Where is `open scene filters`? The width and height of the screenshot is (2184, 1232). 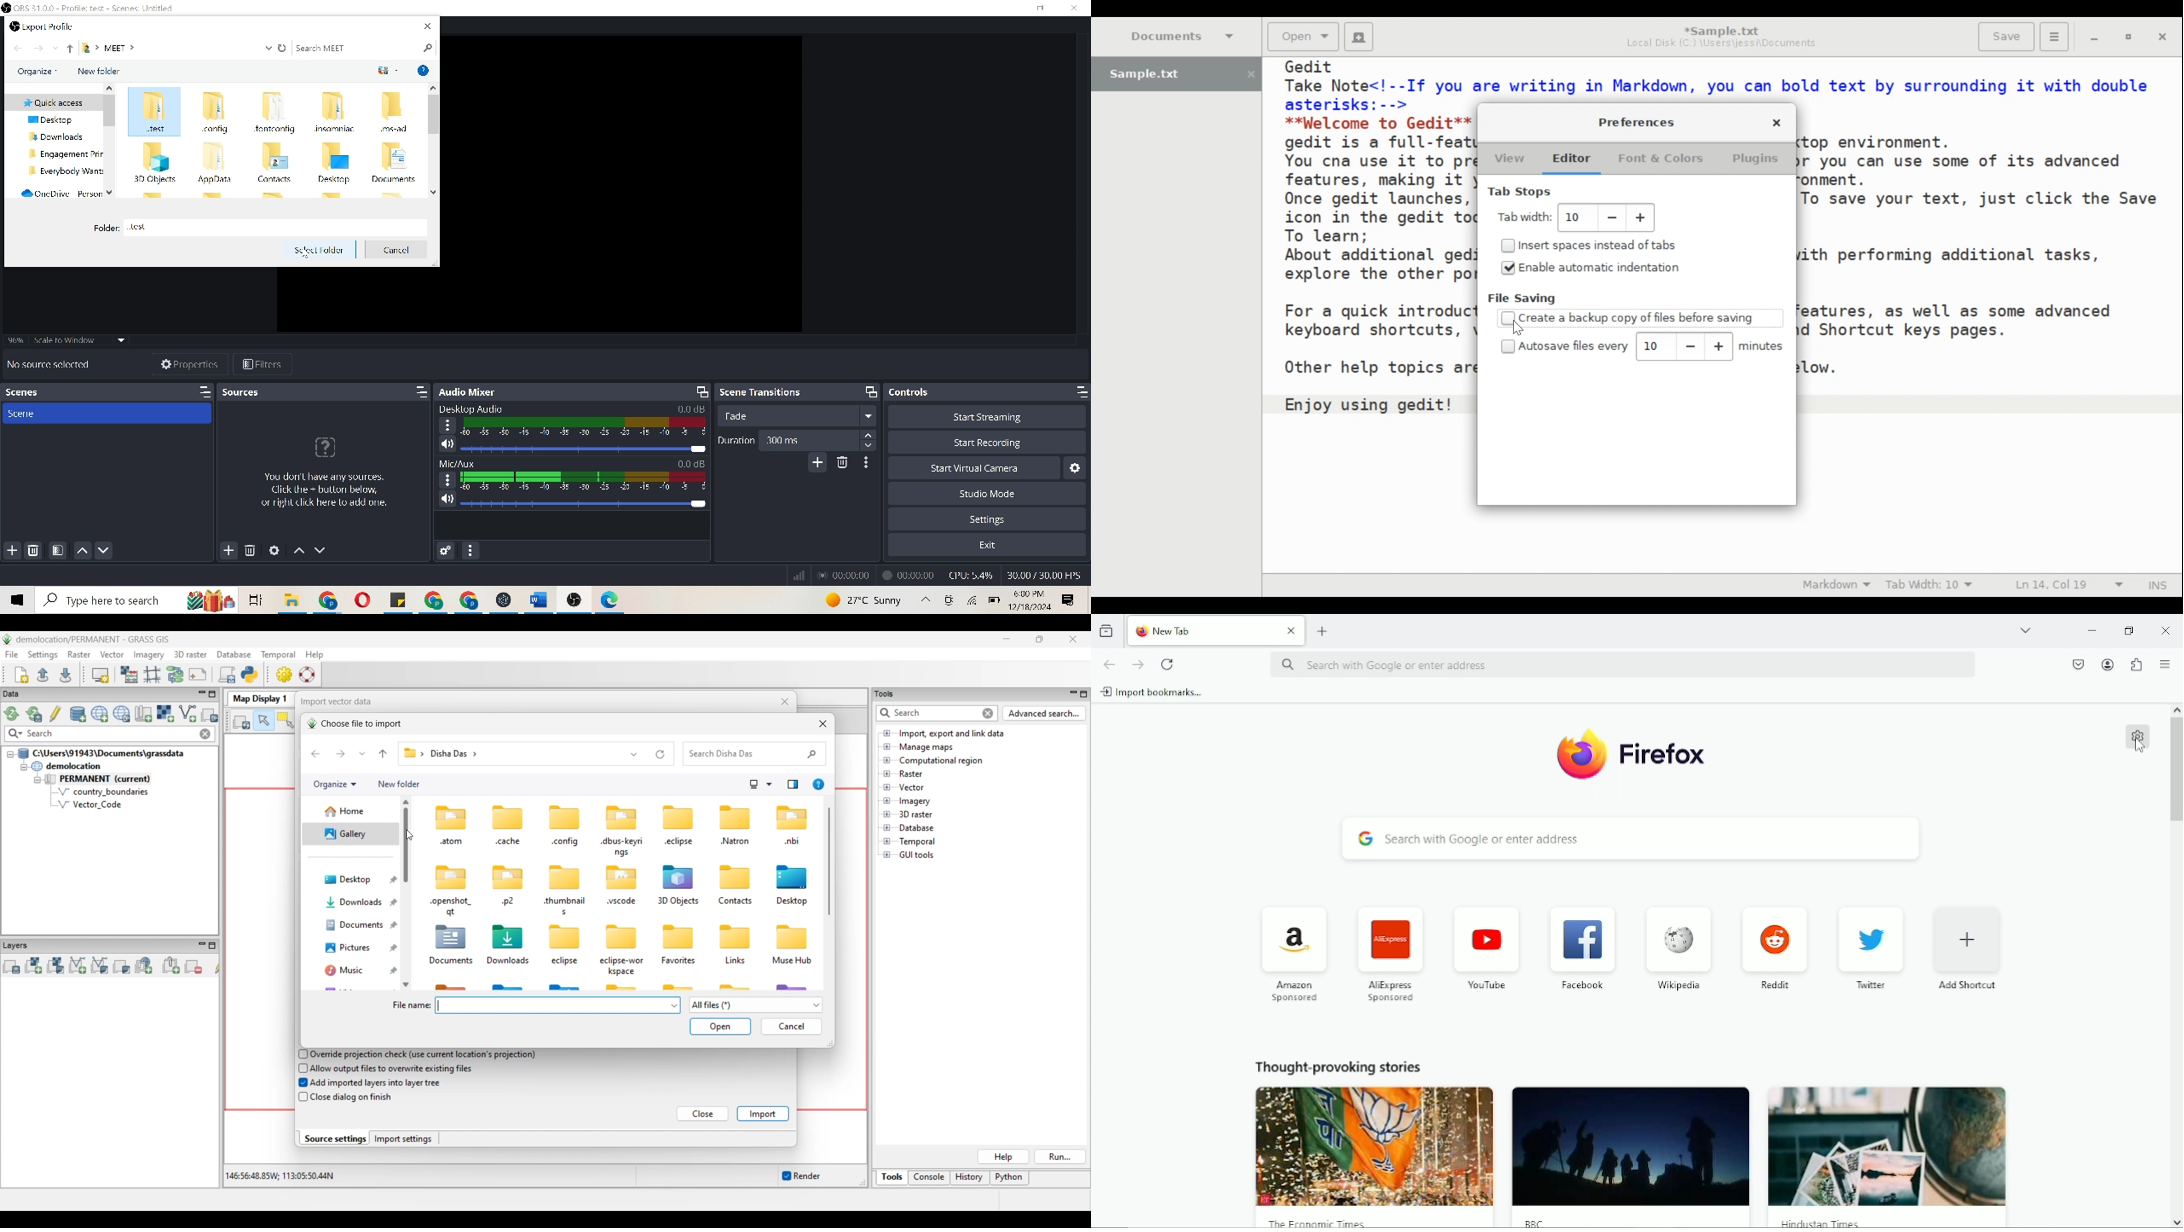
open scene filters is located at coordinates (58, 547).